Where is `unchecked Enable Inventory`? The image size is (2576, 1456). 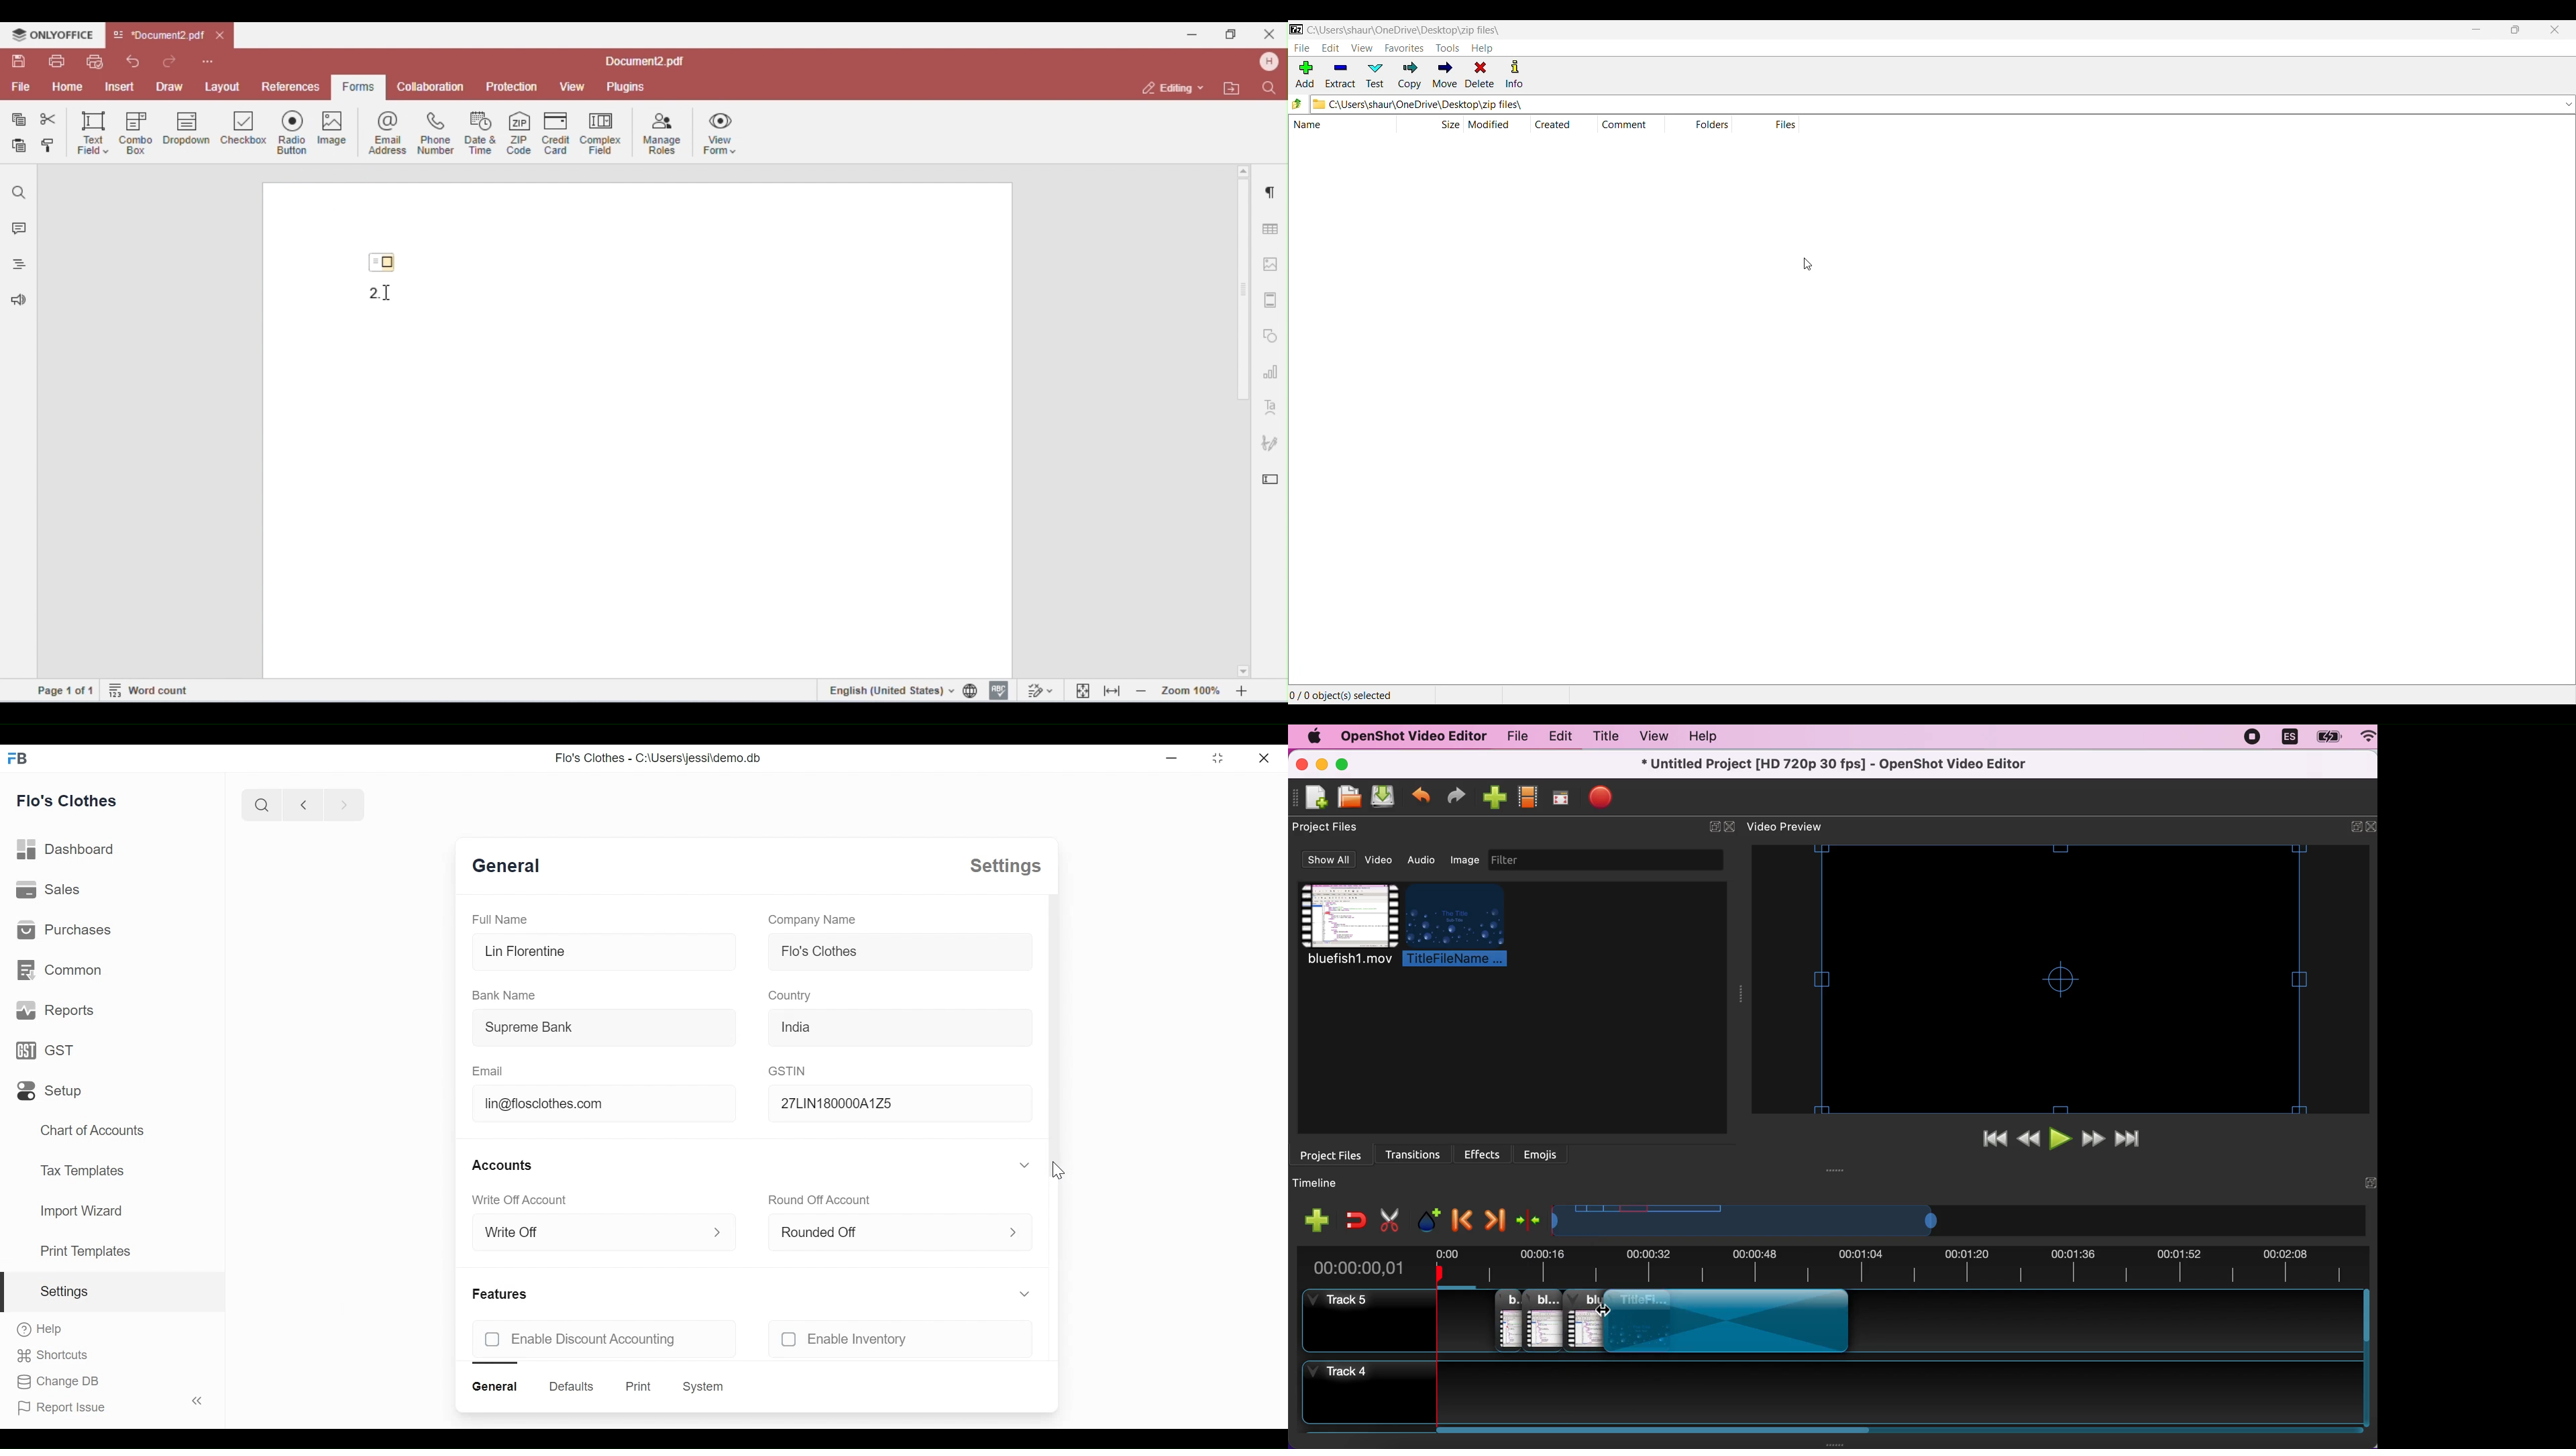
unchecked Enable Inventory is located at coordinates (863, 1340).